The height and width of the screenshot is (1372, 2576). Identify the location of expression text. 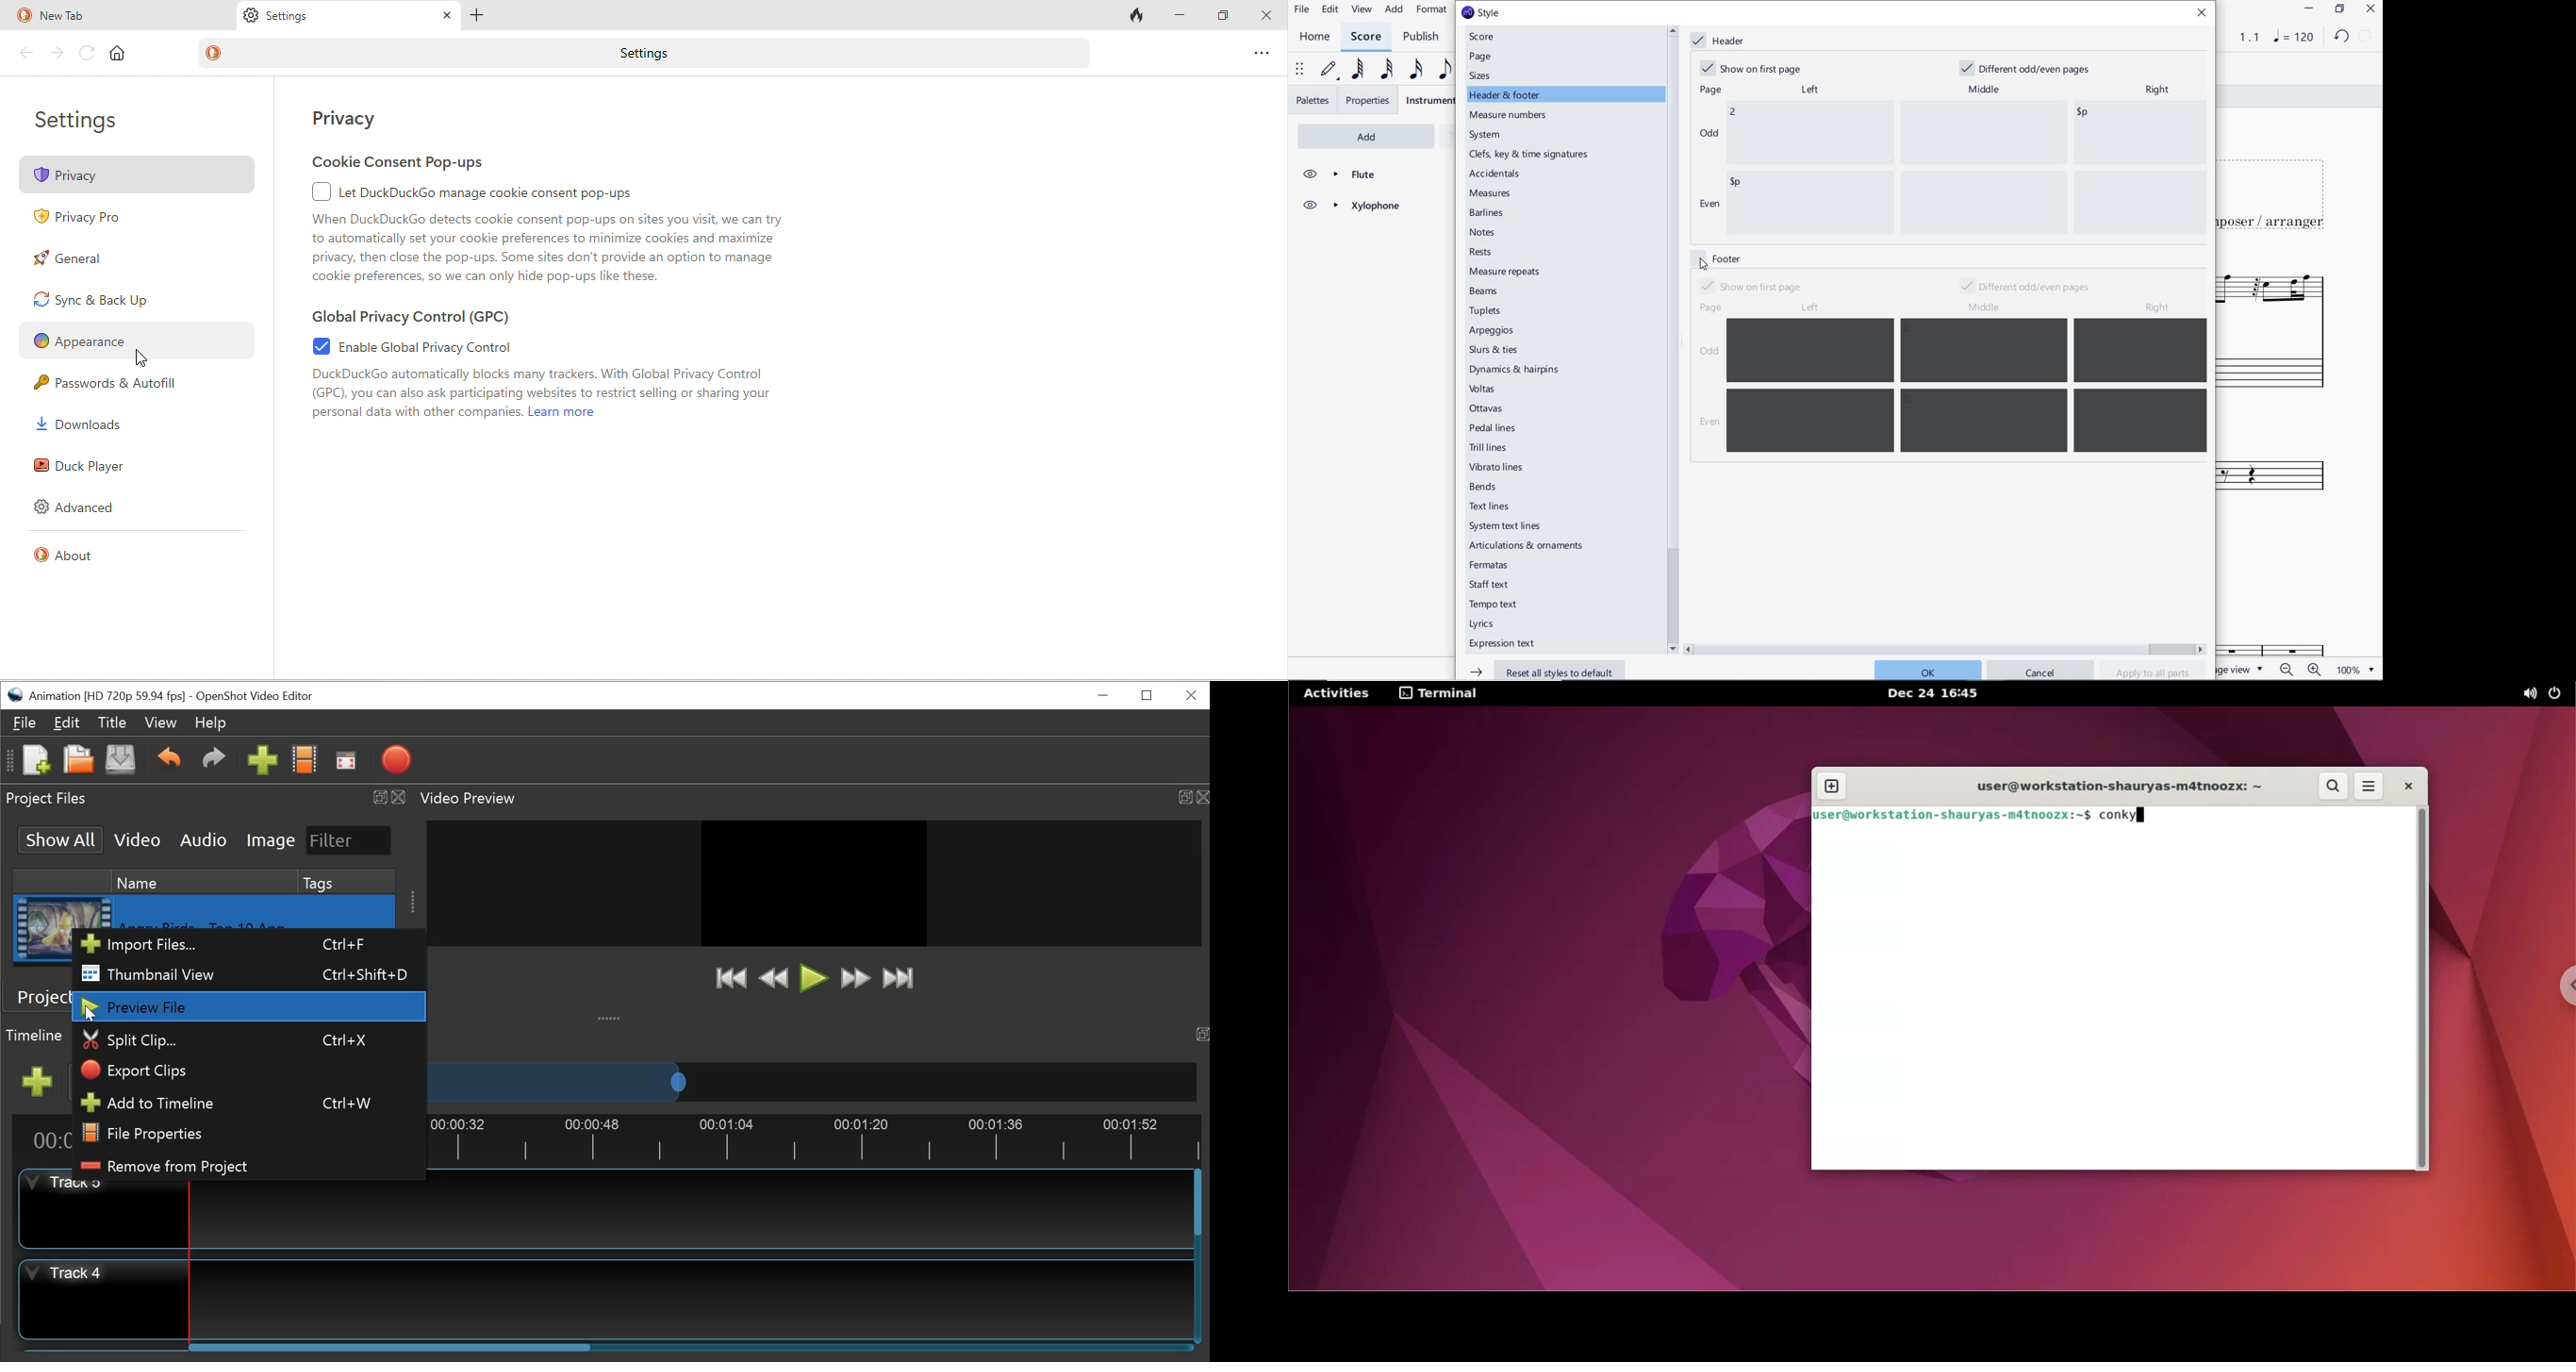
(1504, 644).